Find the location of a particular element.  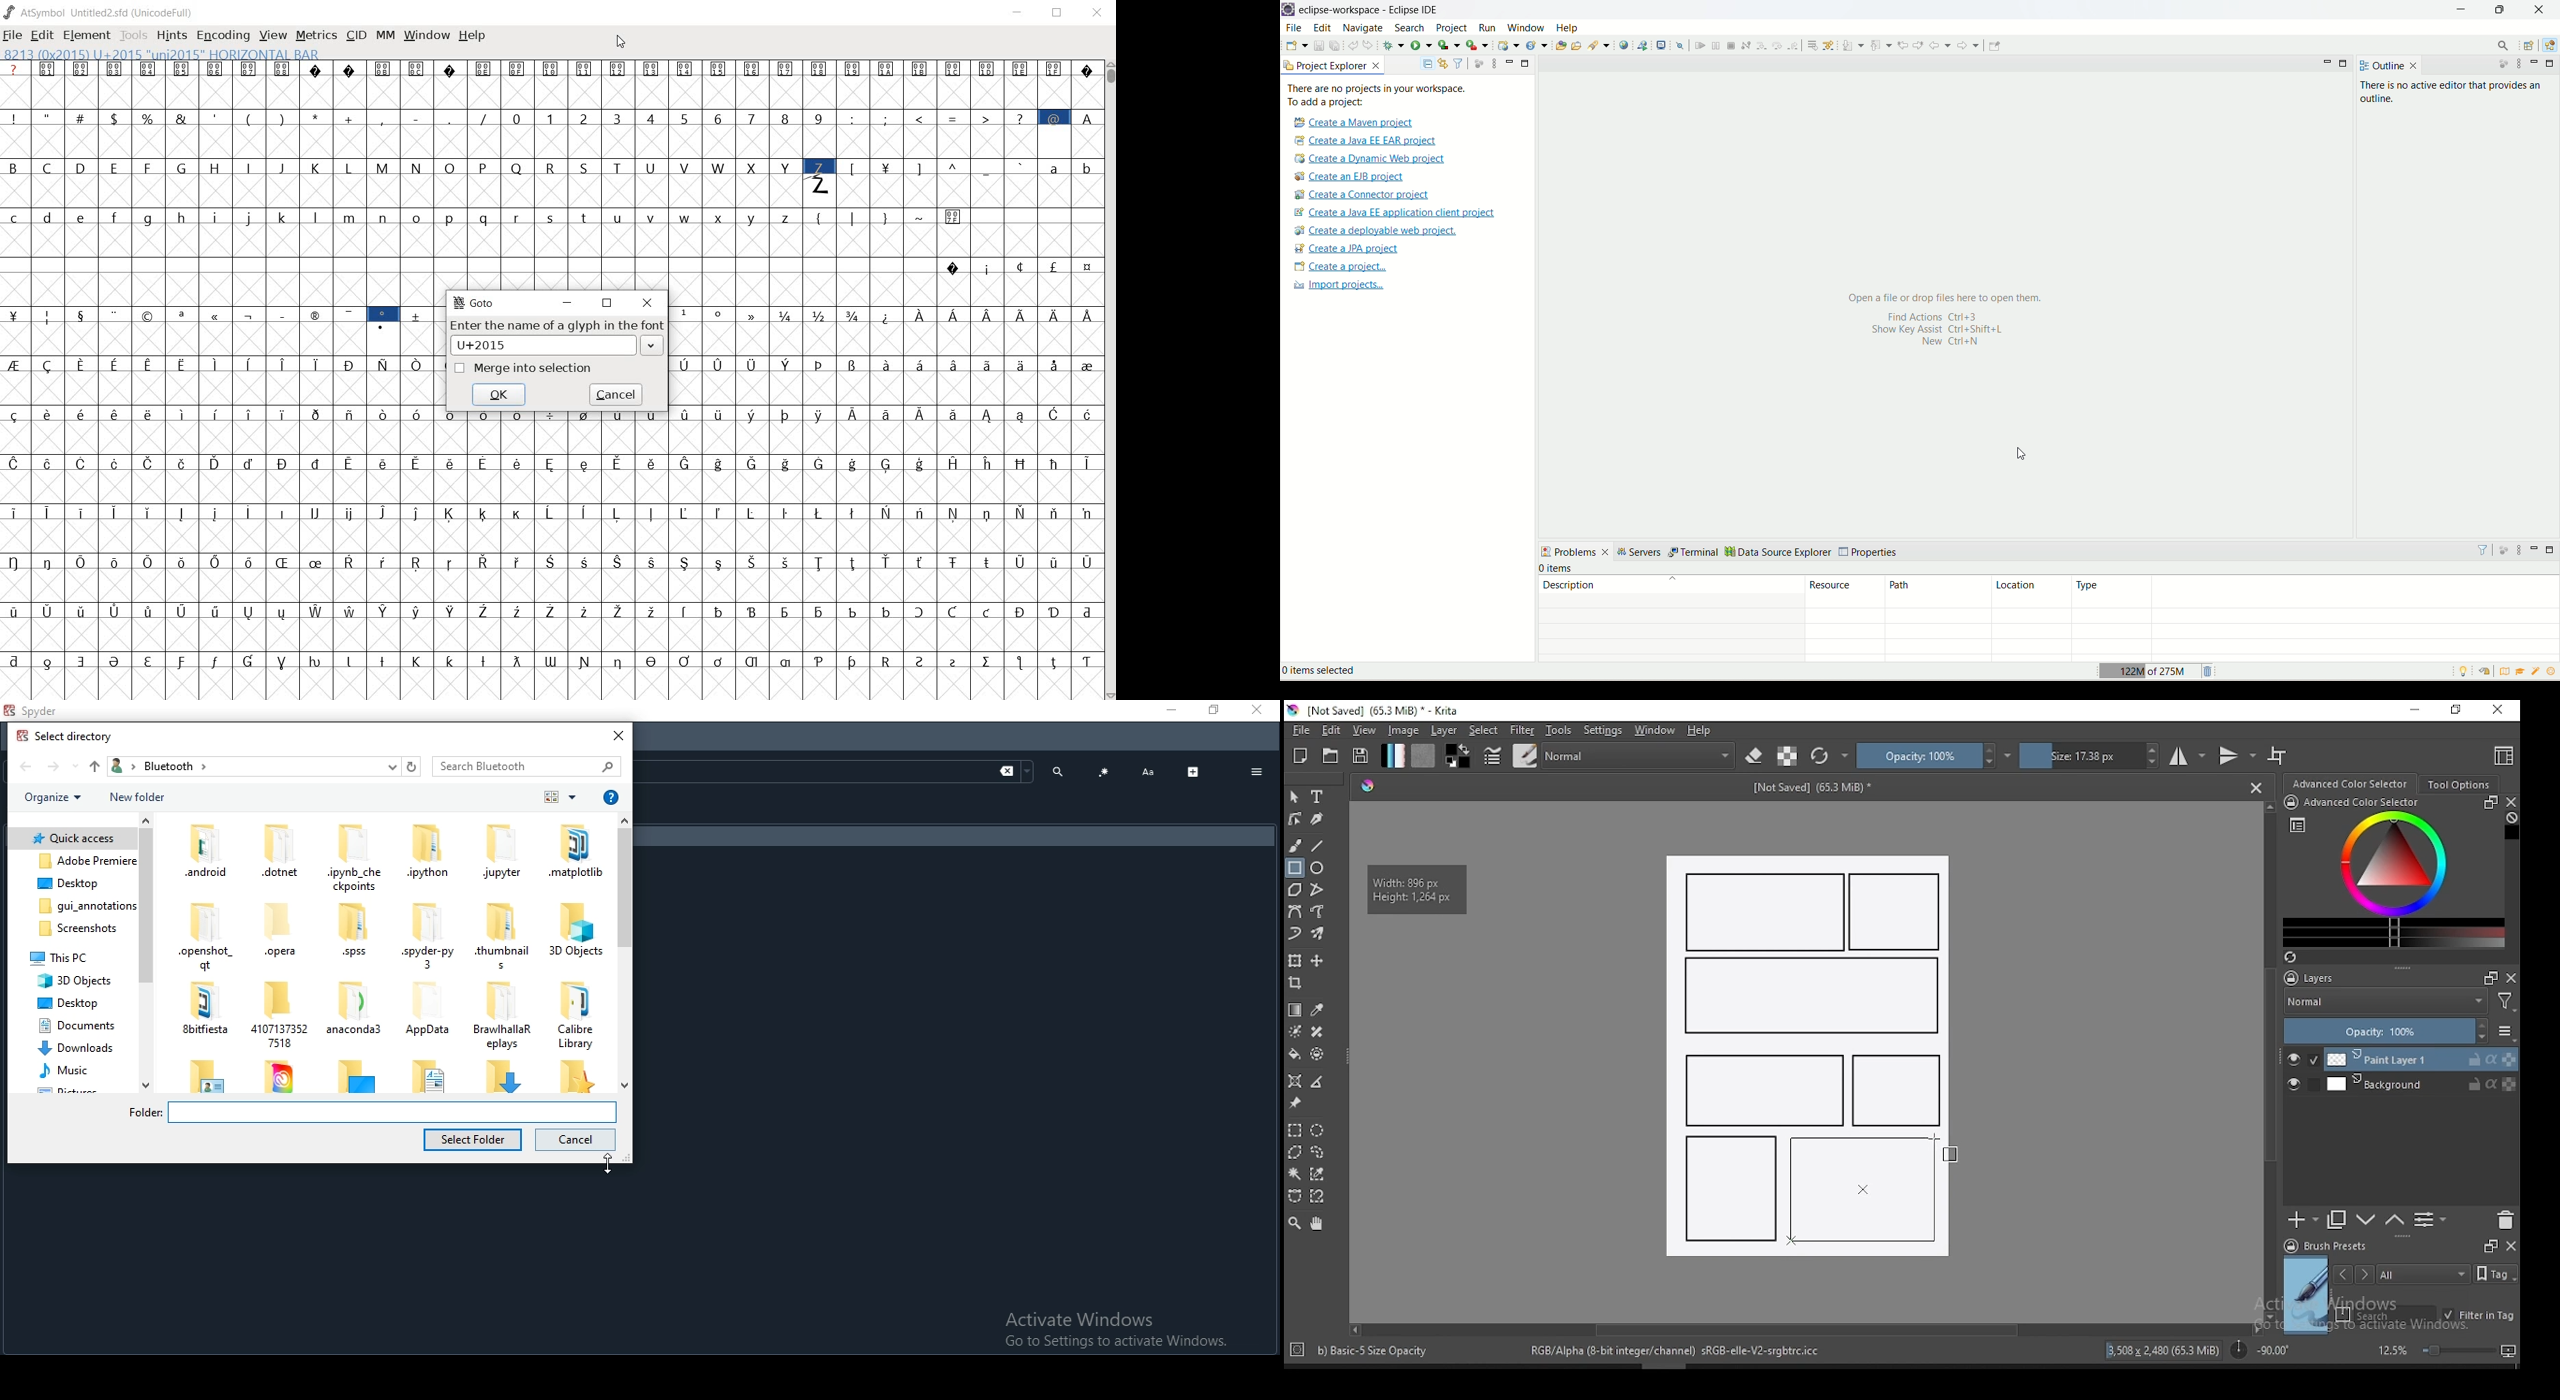

thumbnails is located at coordinates (499, 938).